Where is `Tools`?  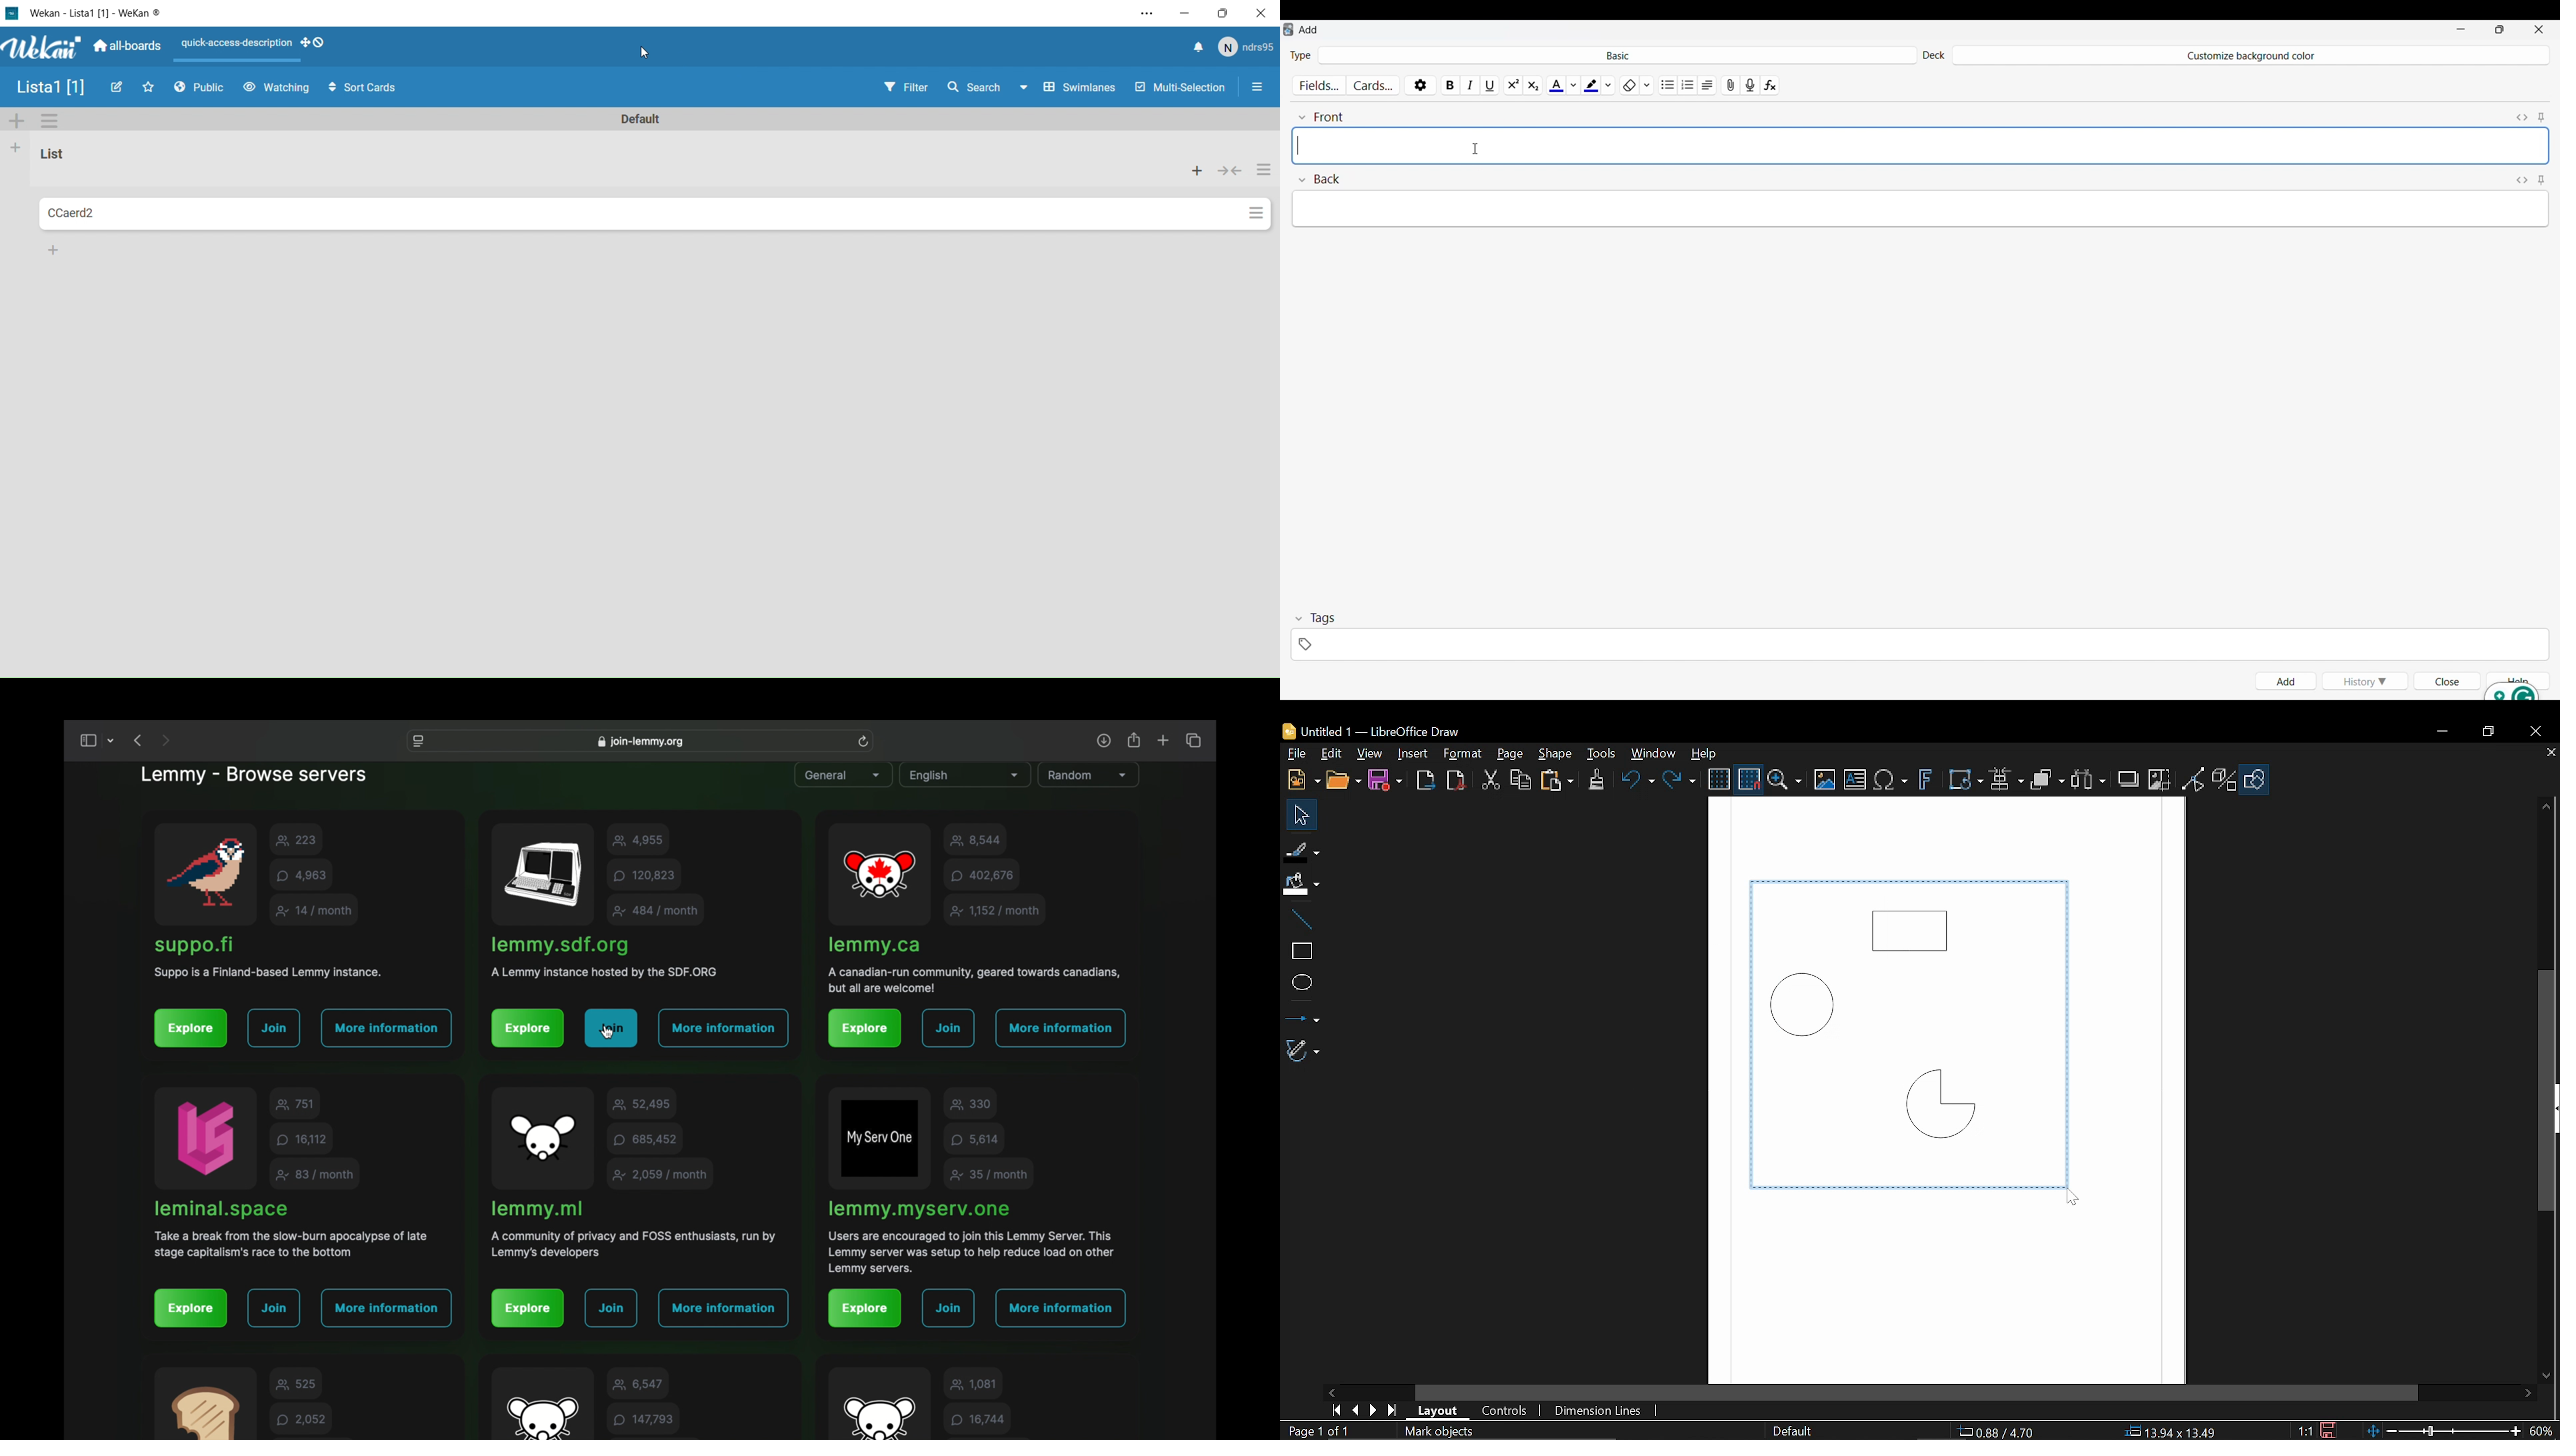 Tools is located at coordinates (1602, 754).